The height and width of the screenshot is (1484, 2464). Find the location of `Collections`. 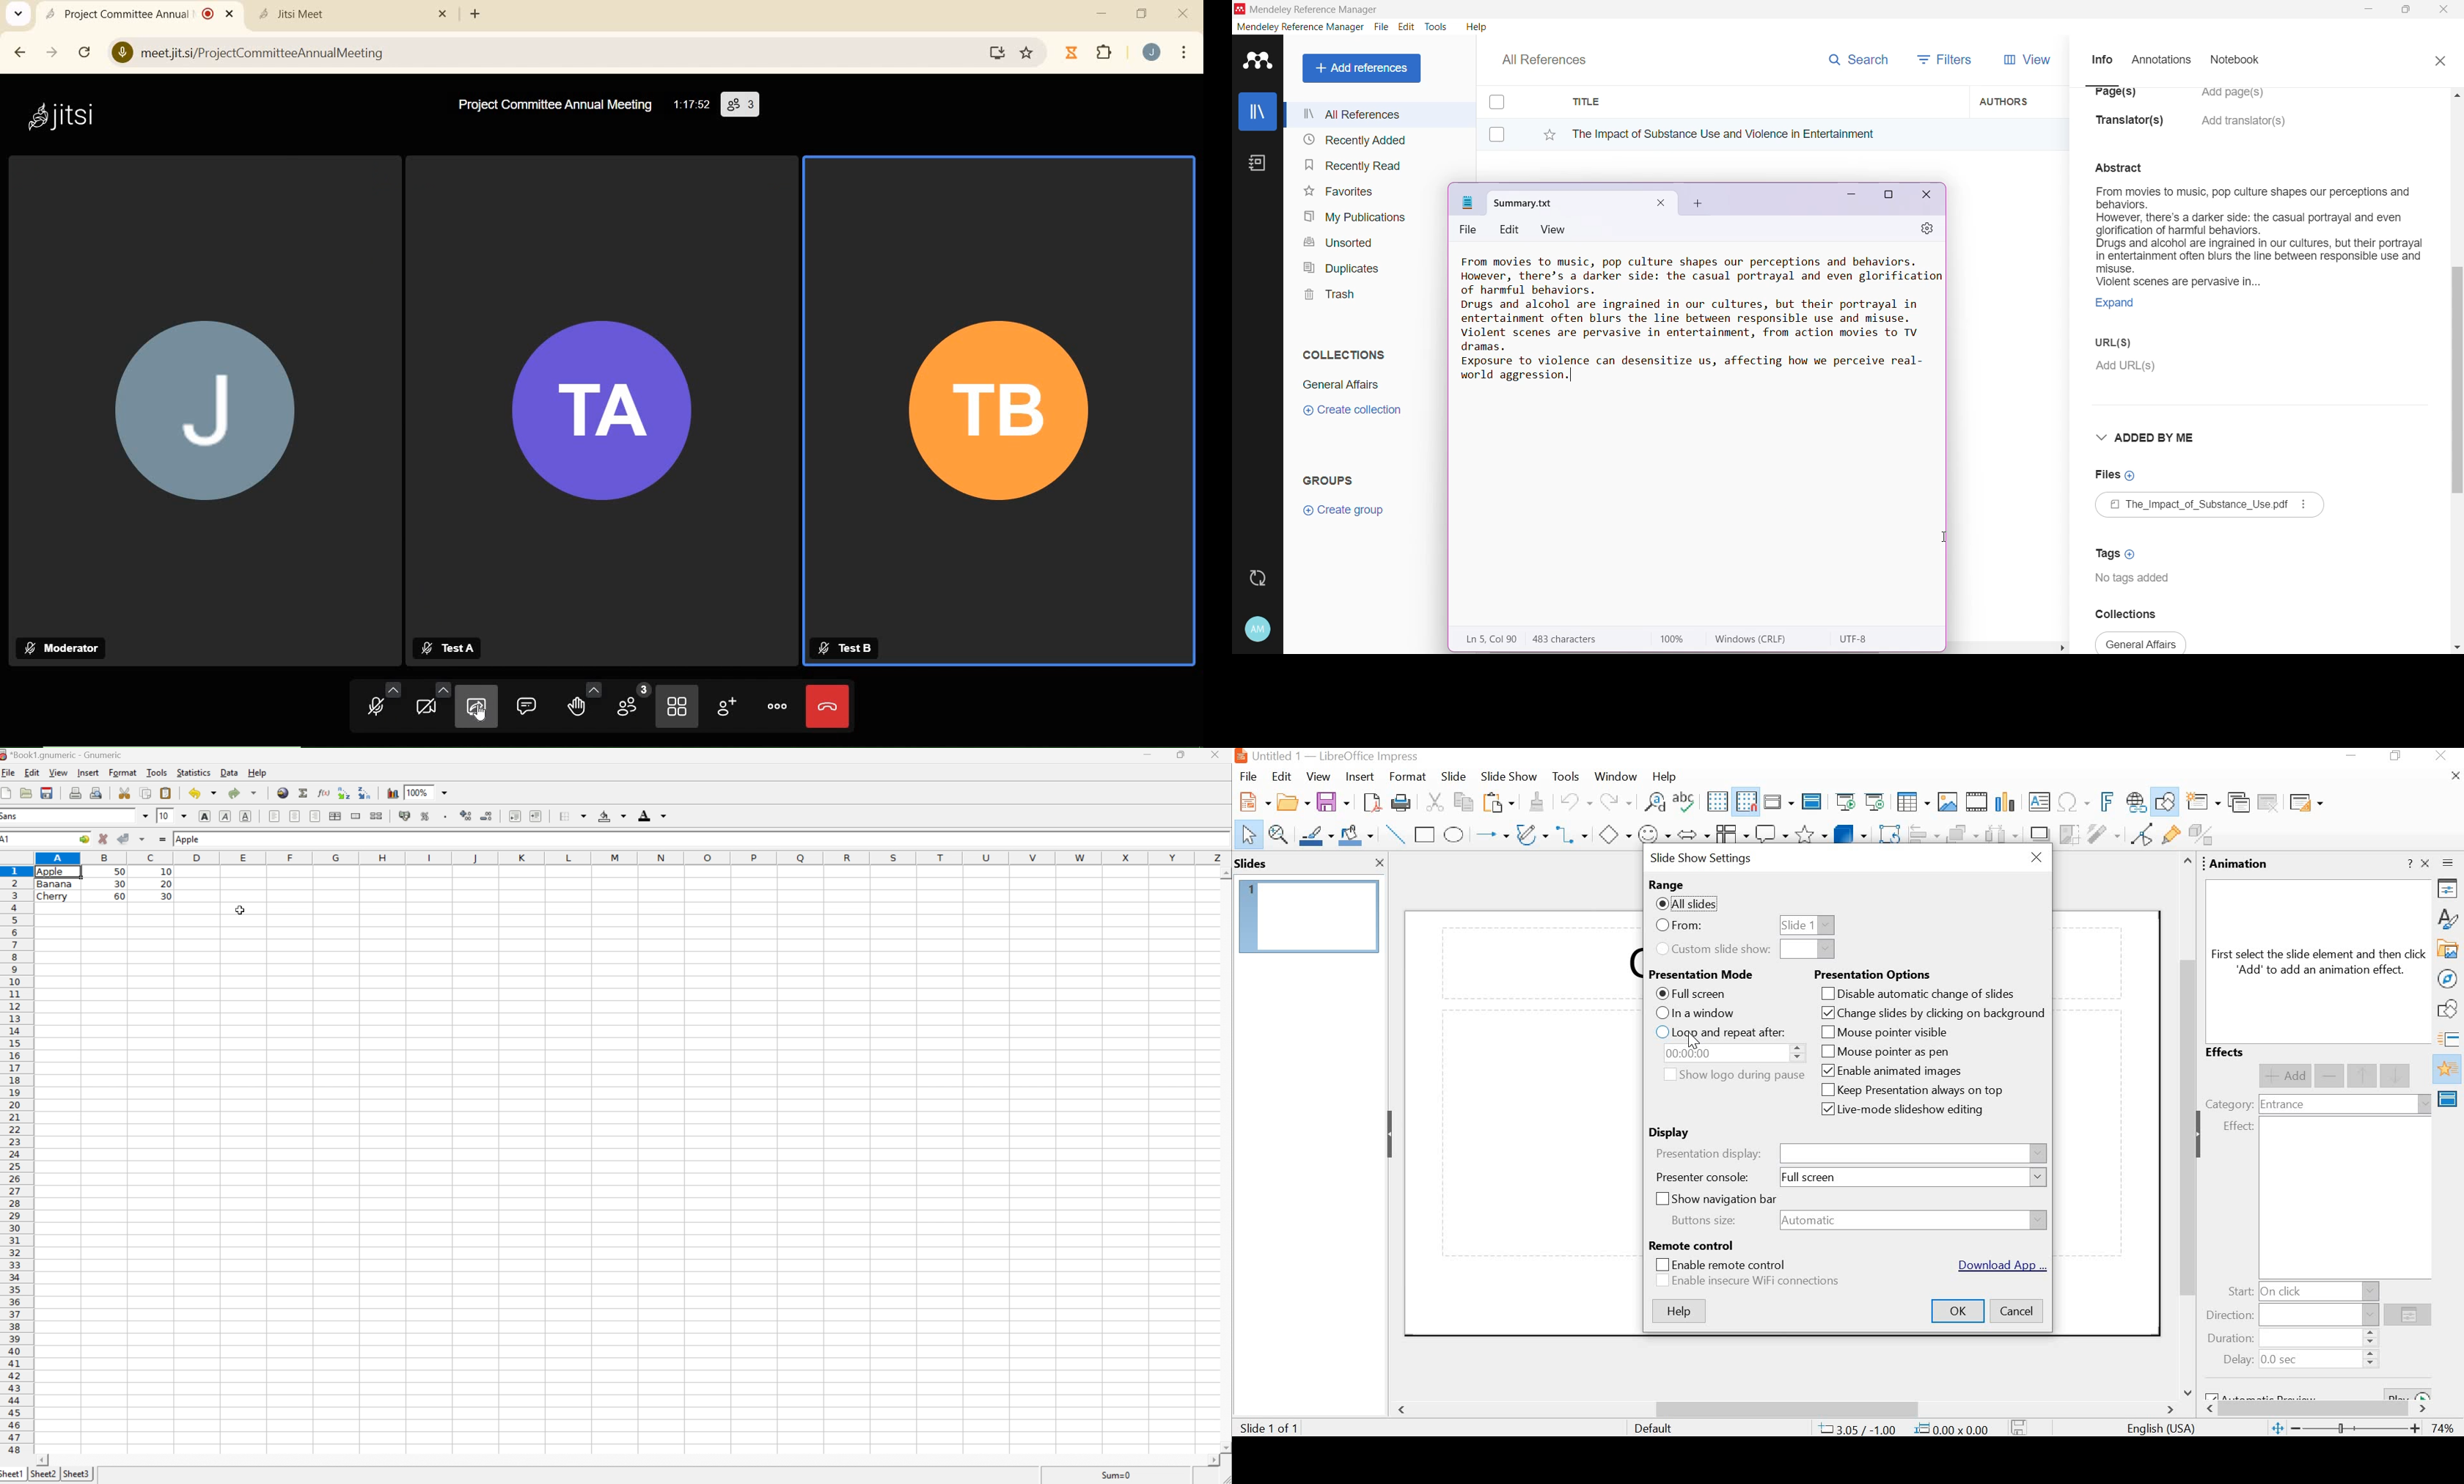

Collections is located at coordinates (2135, 614).